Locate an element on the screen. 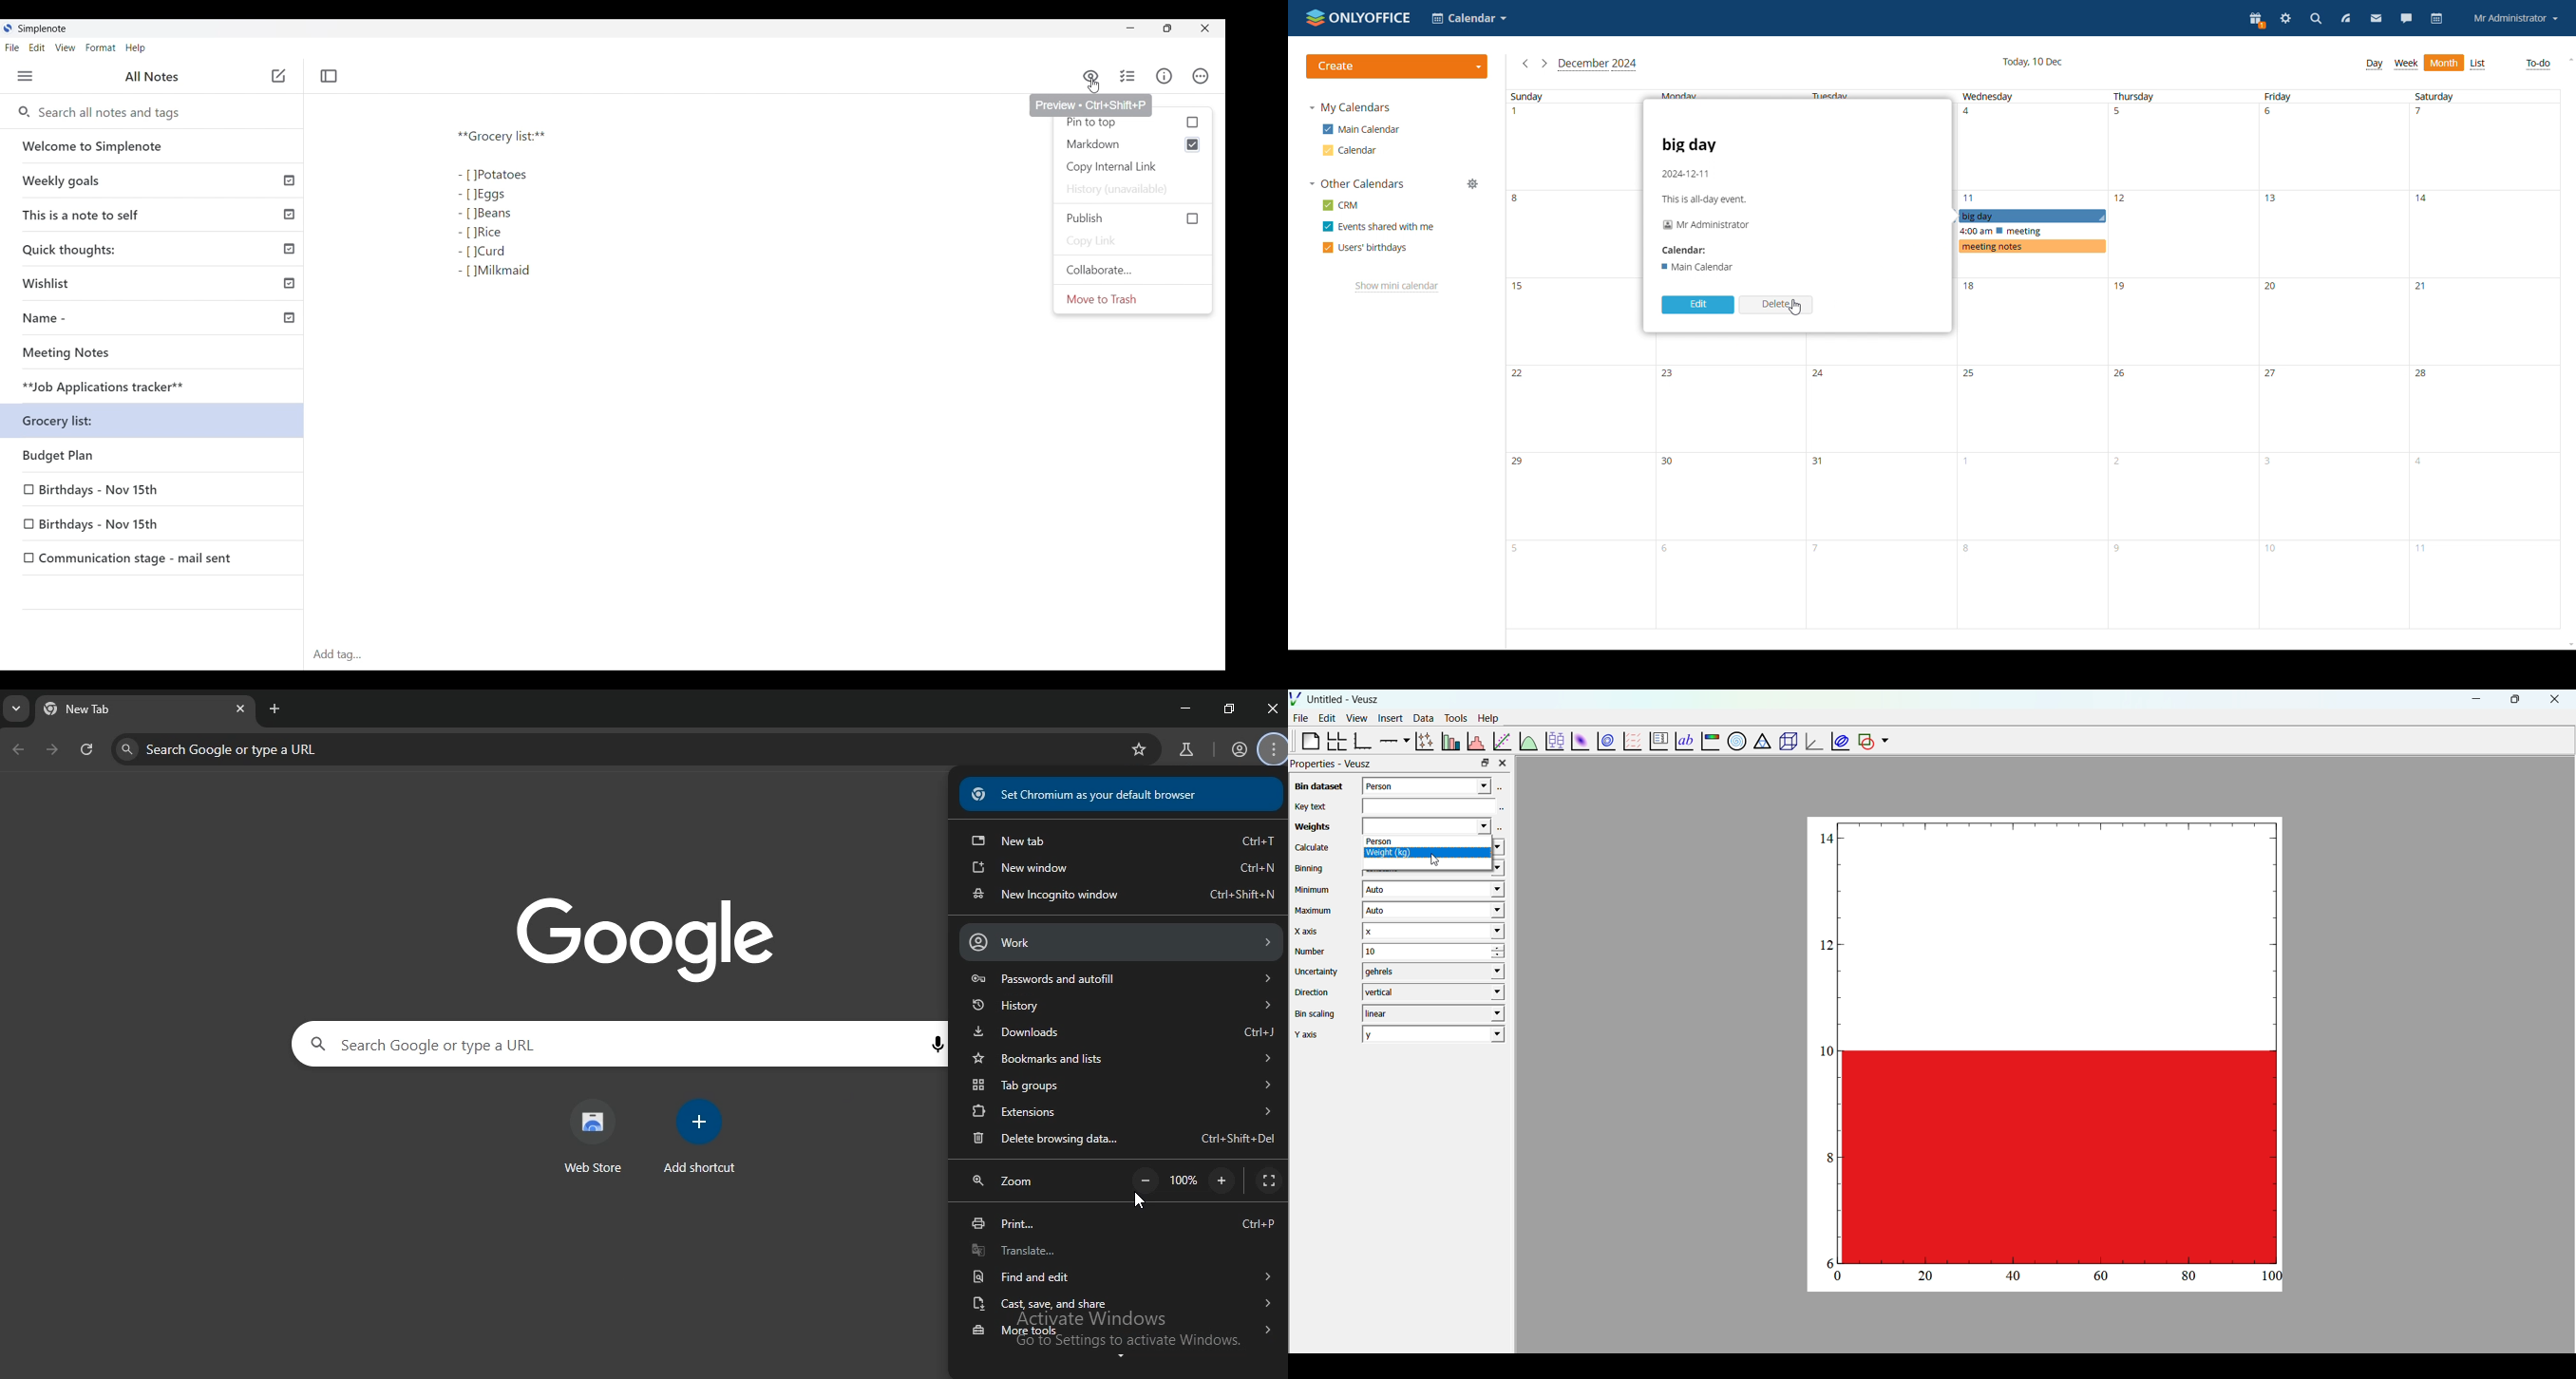 The width and height of the screenshot is (2576, 1400). image color graph is located at coordinates (1709, 742).